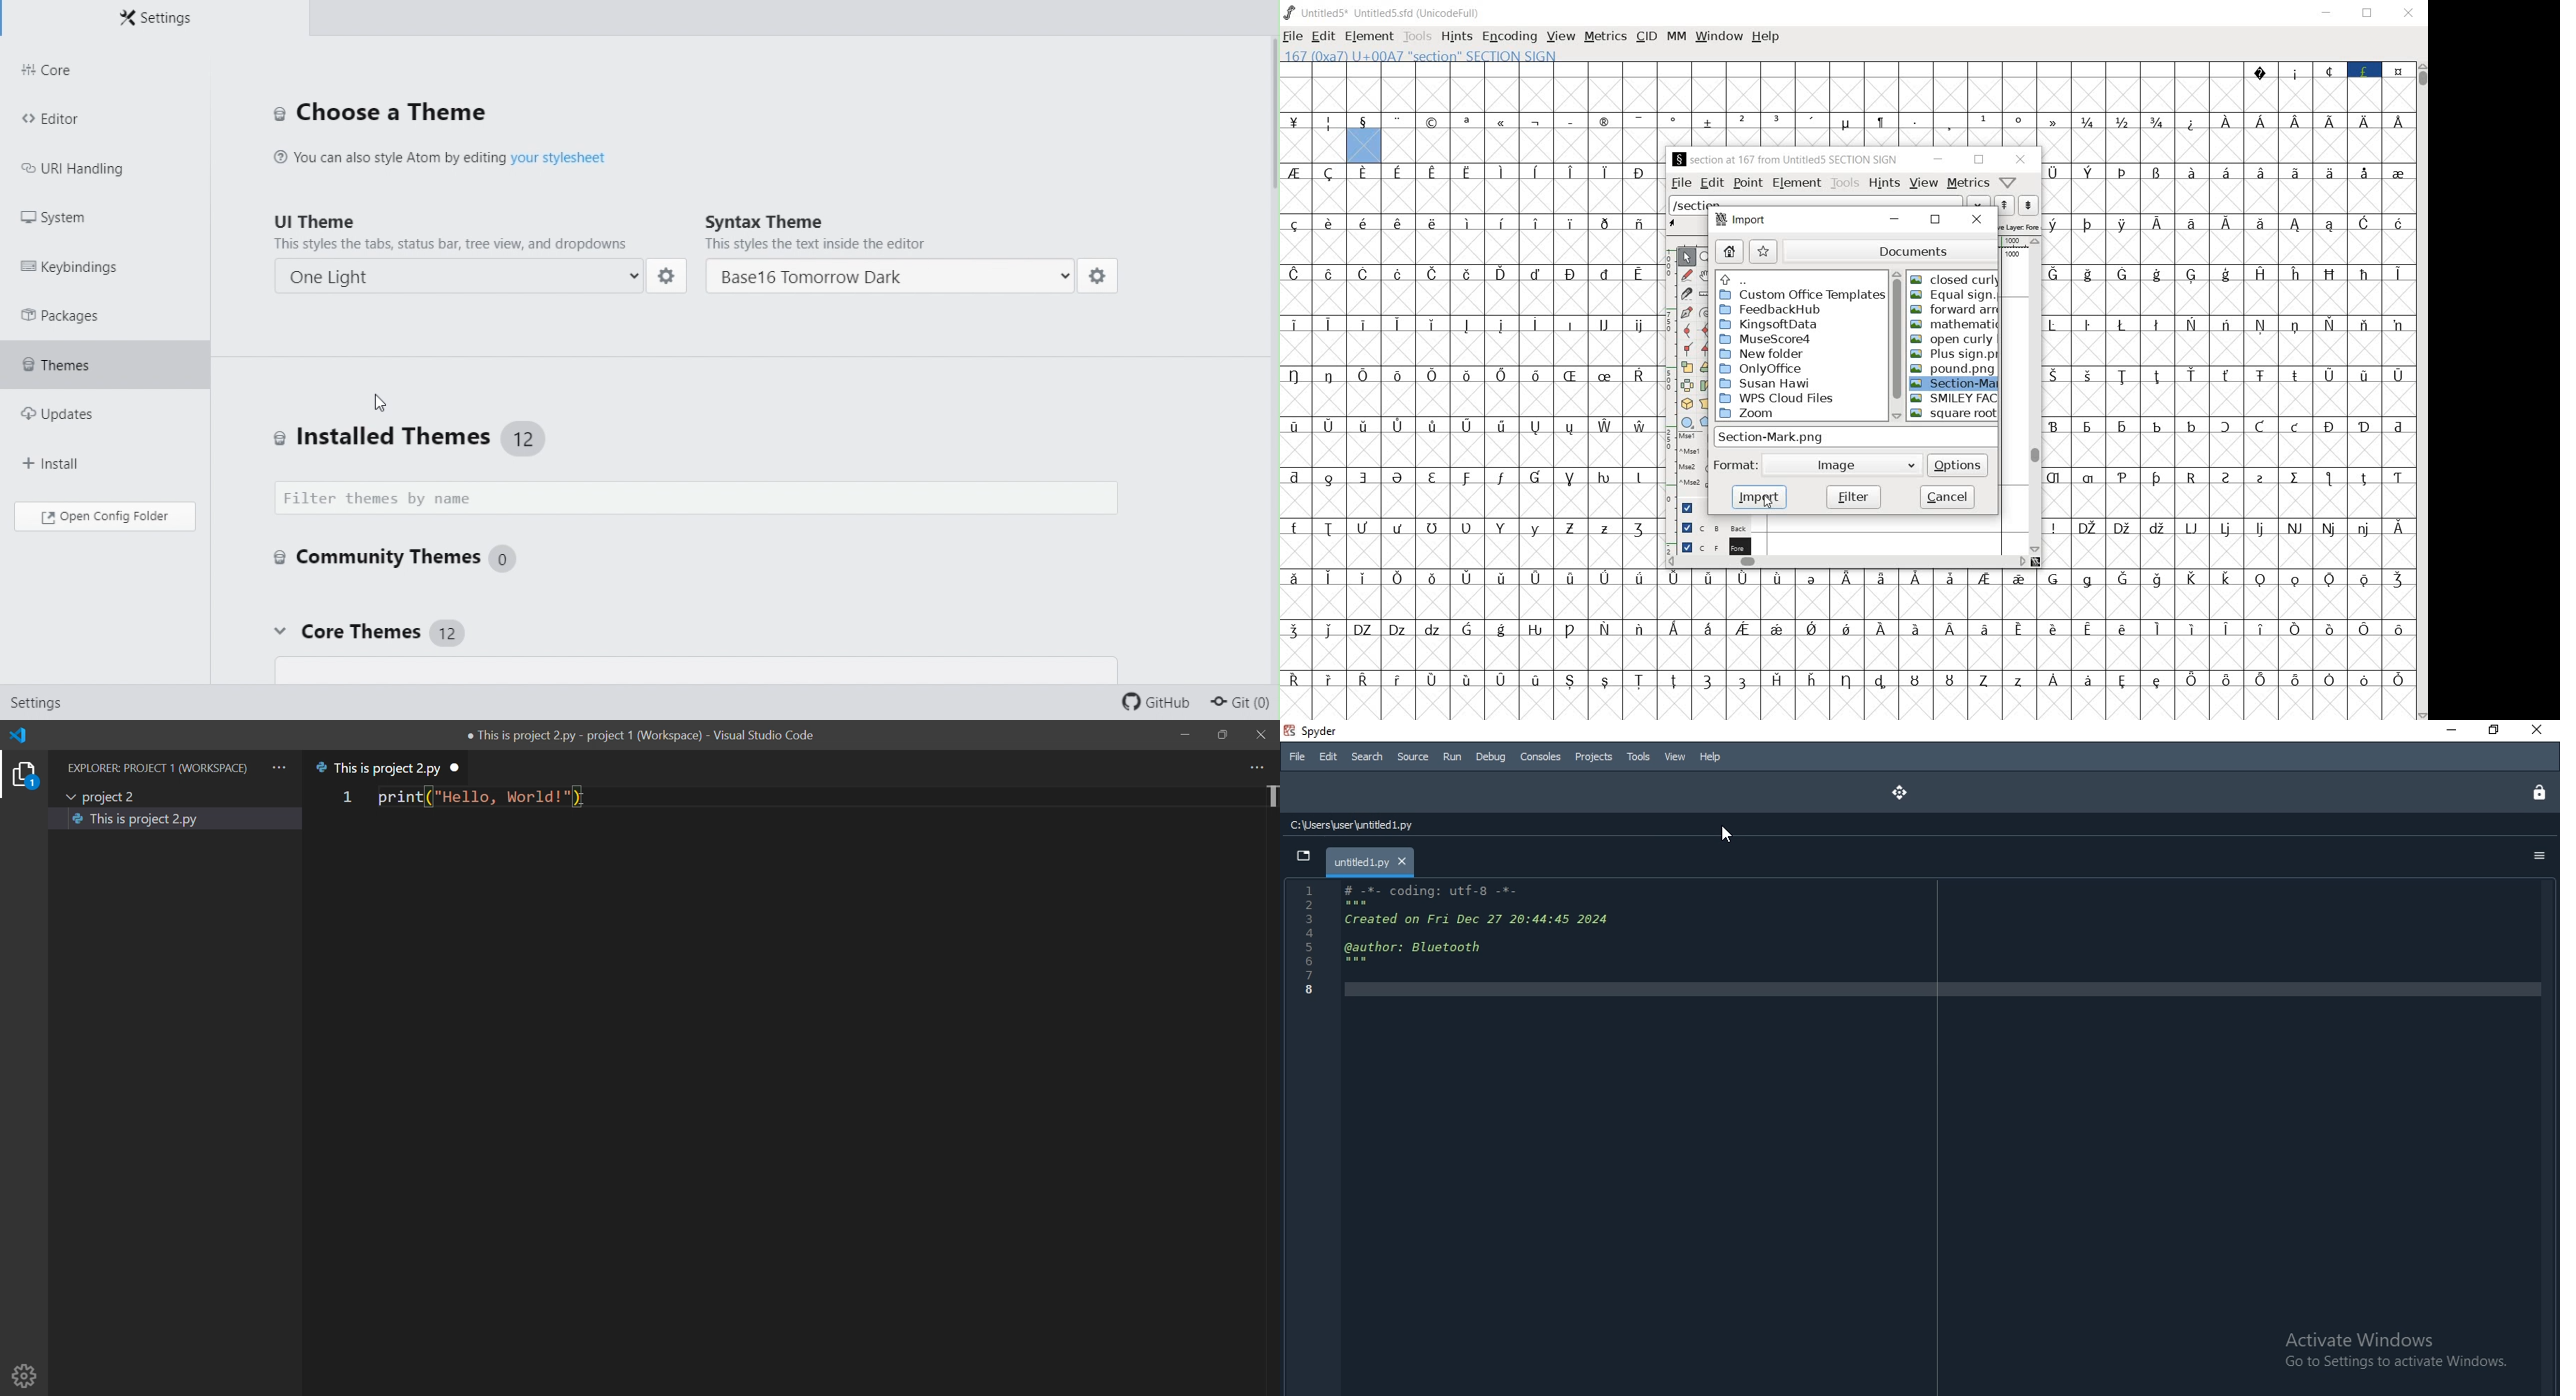  I want to click on 167 (0xA7) U+00A7 "SECTION" SECTION SIGN, so click(1467, 56).